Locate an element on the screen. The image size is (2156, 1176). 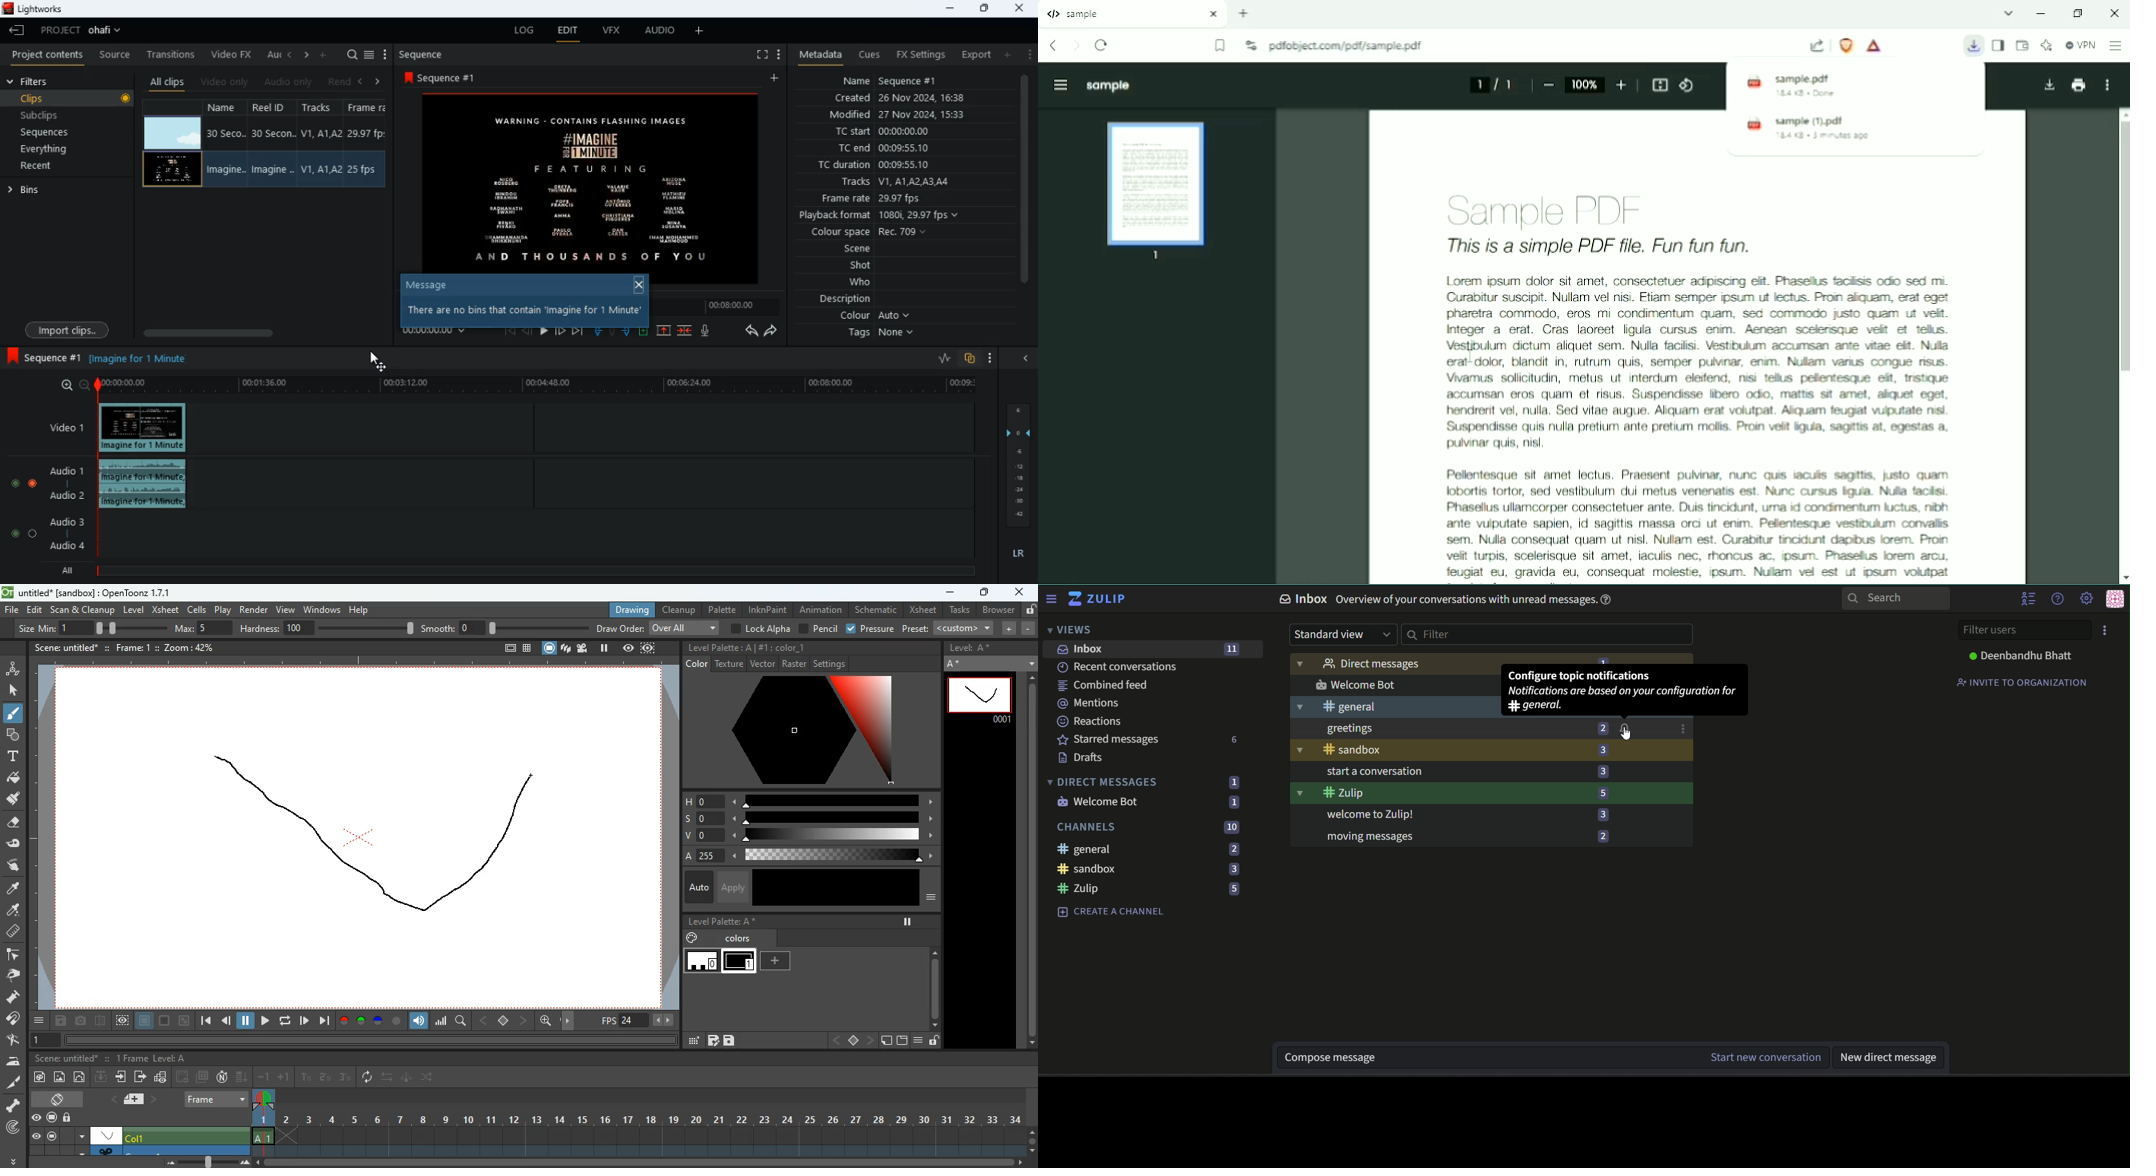
minimize is located at coordinates (948, 9).